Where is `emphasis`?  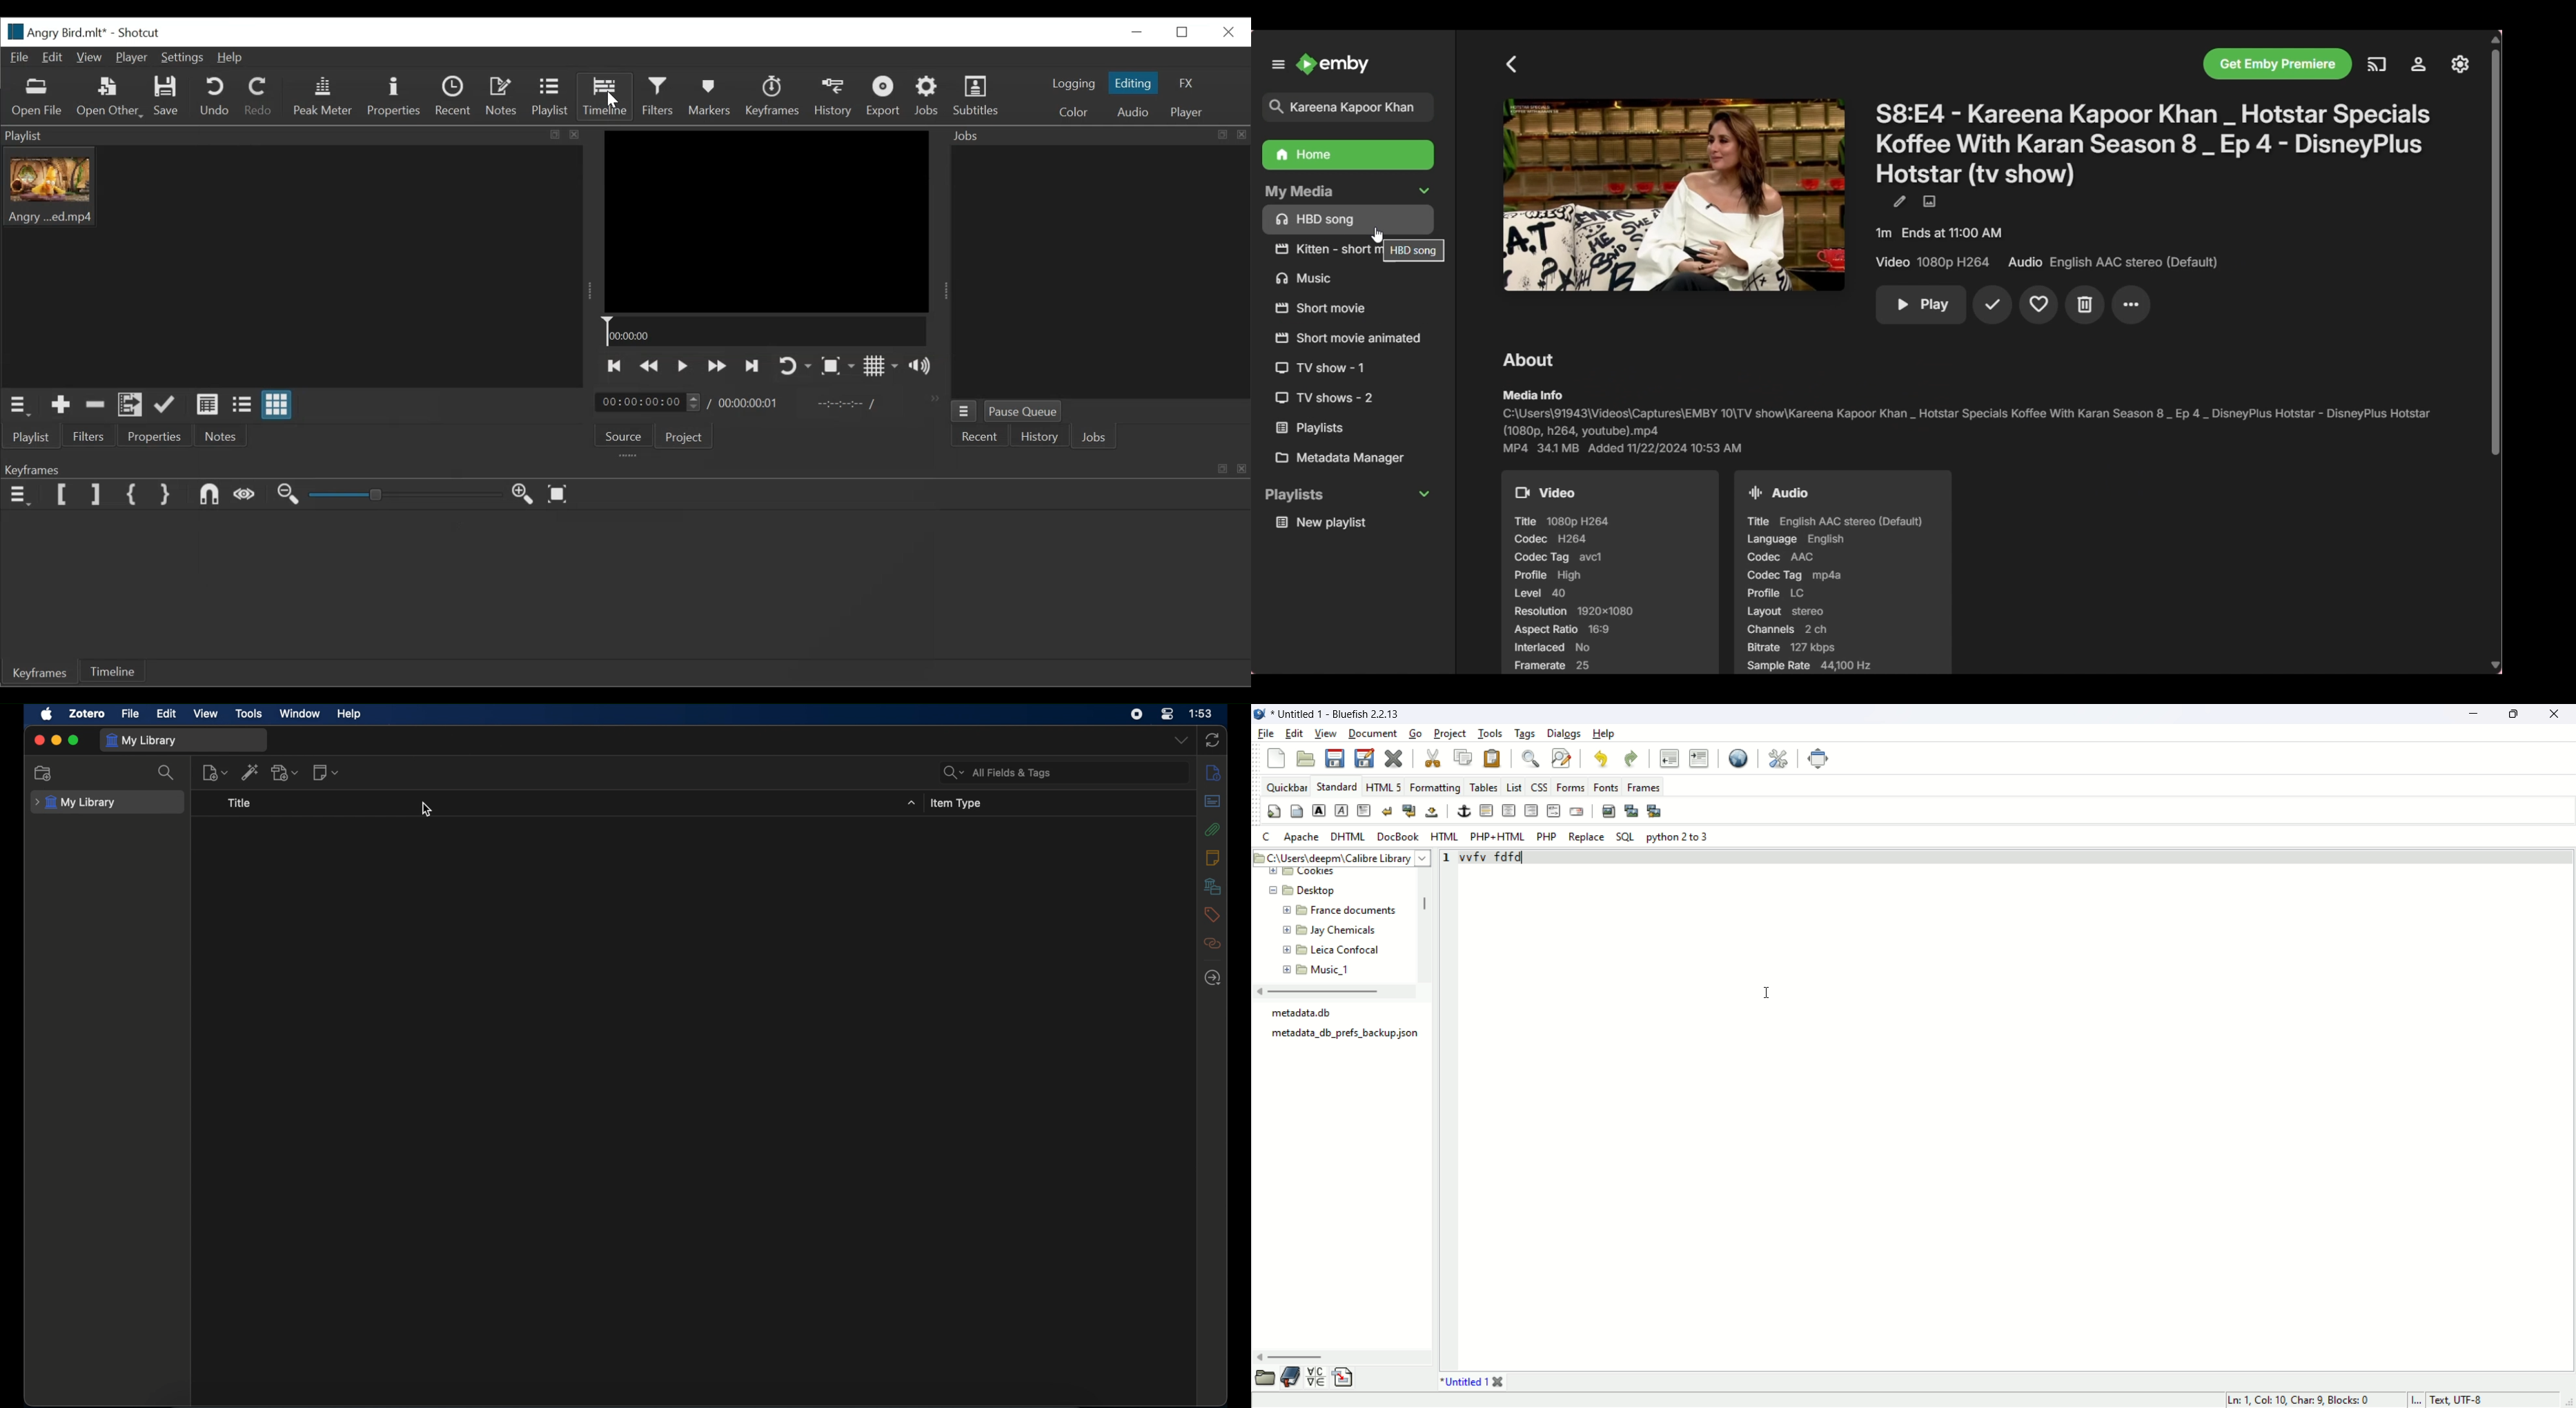
emphasis is located at coordinates (1342, 810).